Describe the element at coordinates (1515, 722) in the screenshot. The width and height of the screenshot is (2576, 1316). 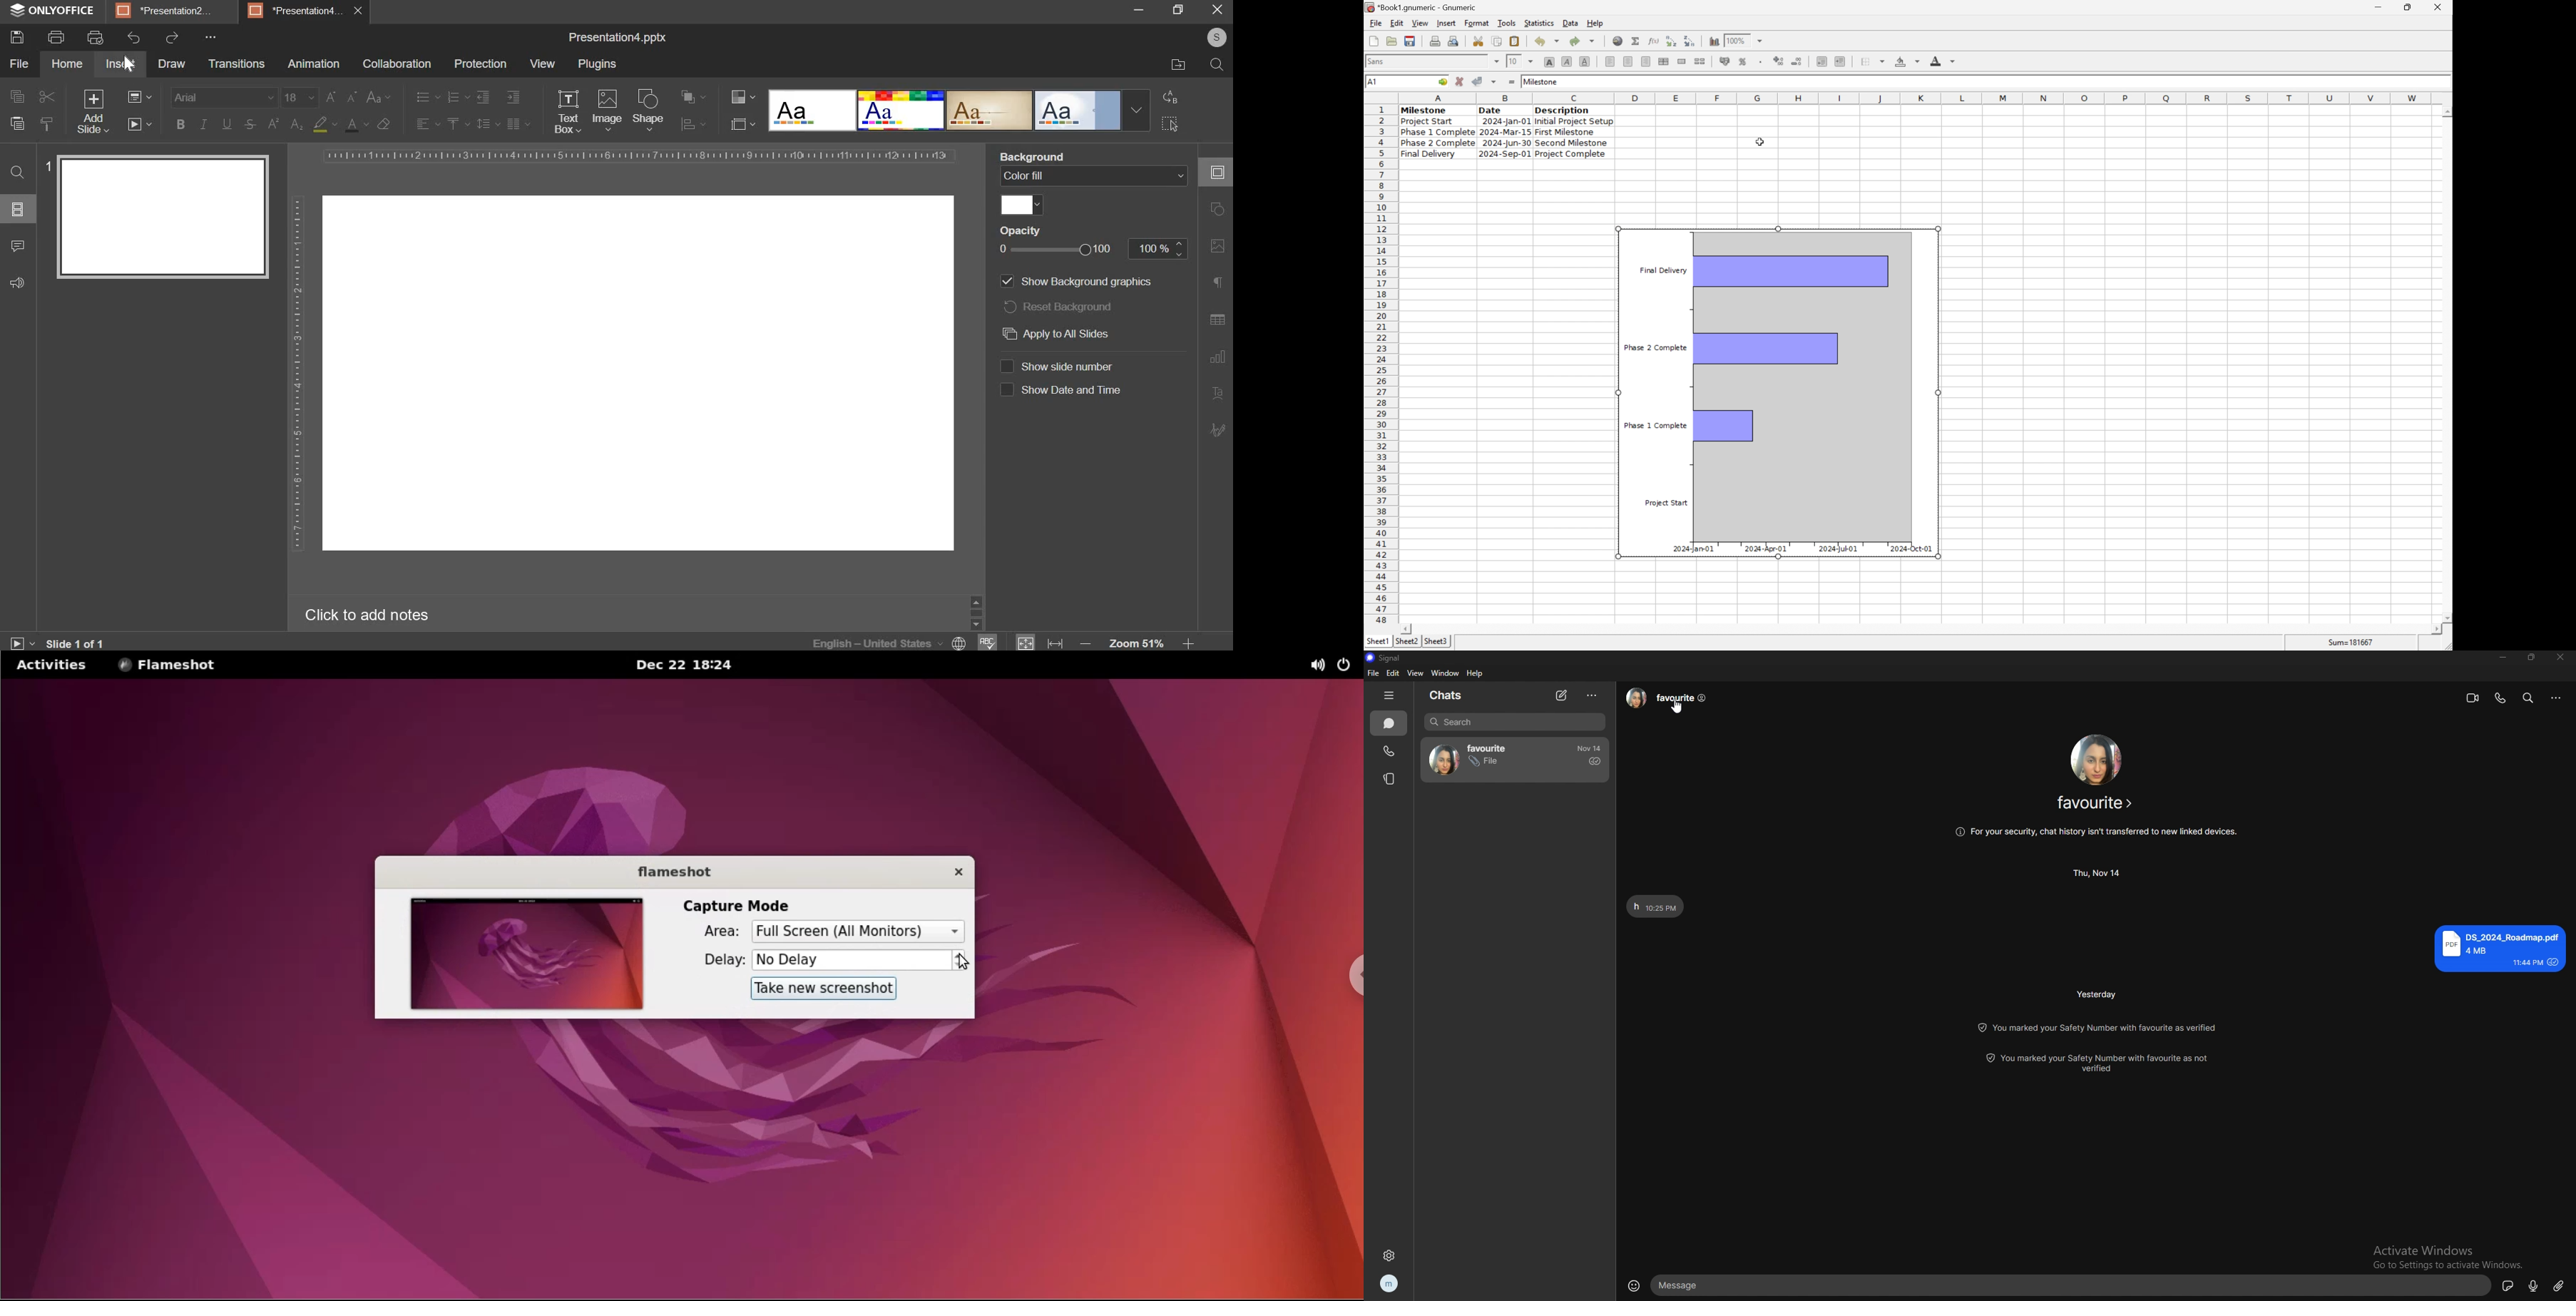
I see `search` at that location.